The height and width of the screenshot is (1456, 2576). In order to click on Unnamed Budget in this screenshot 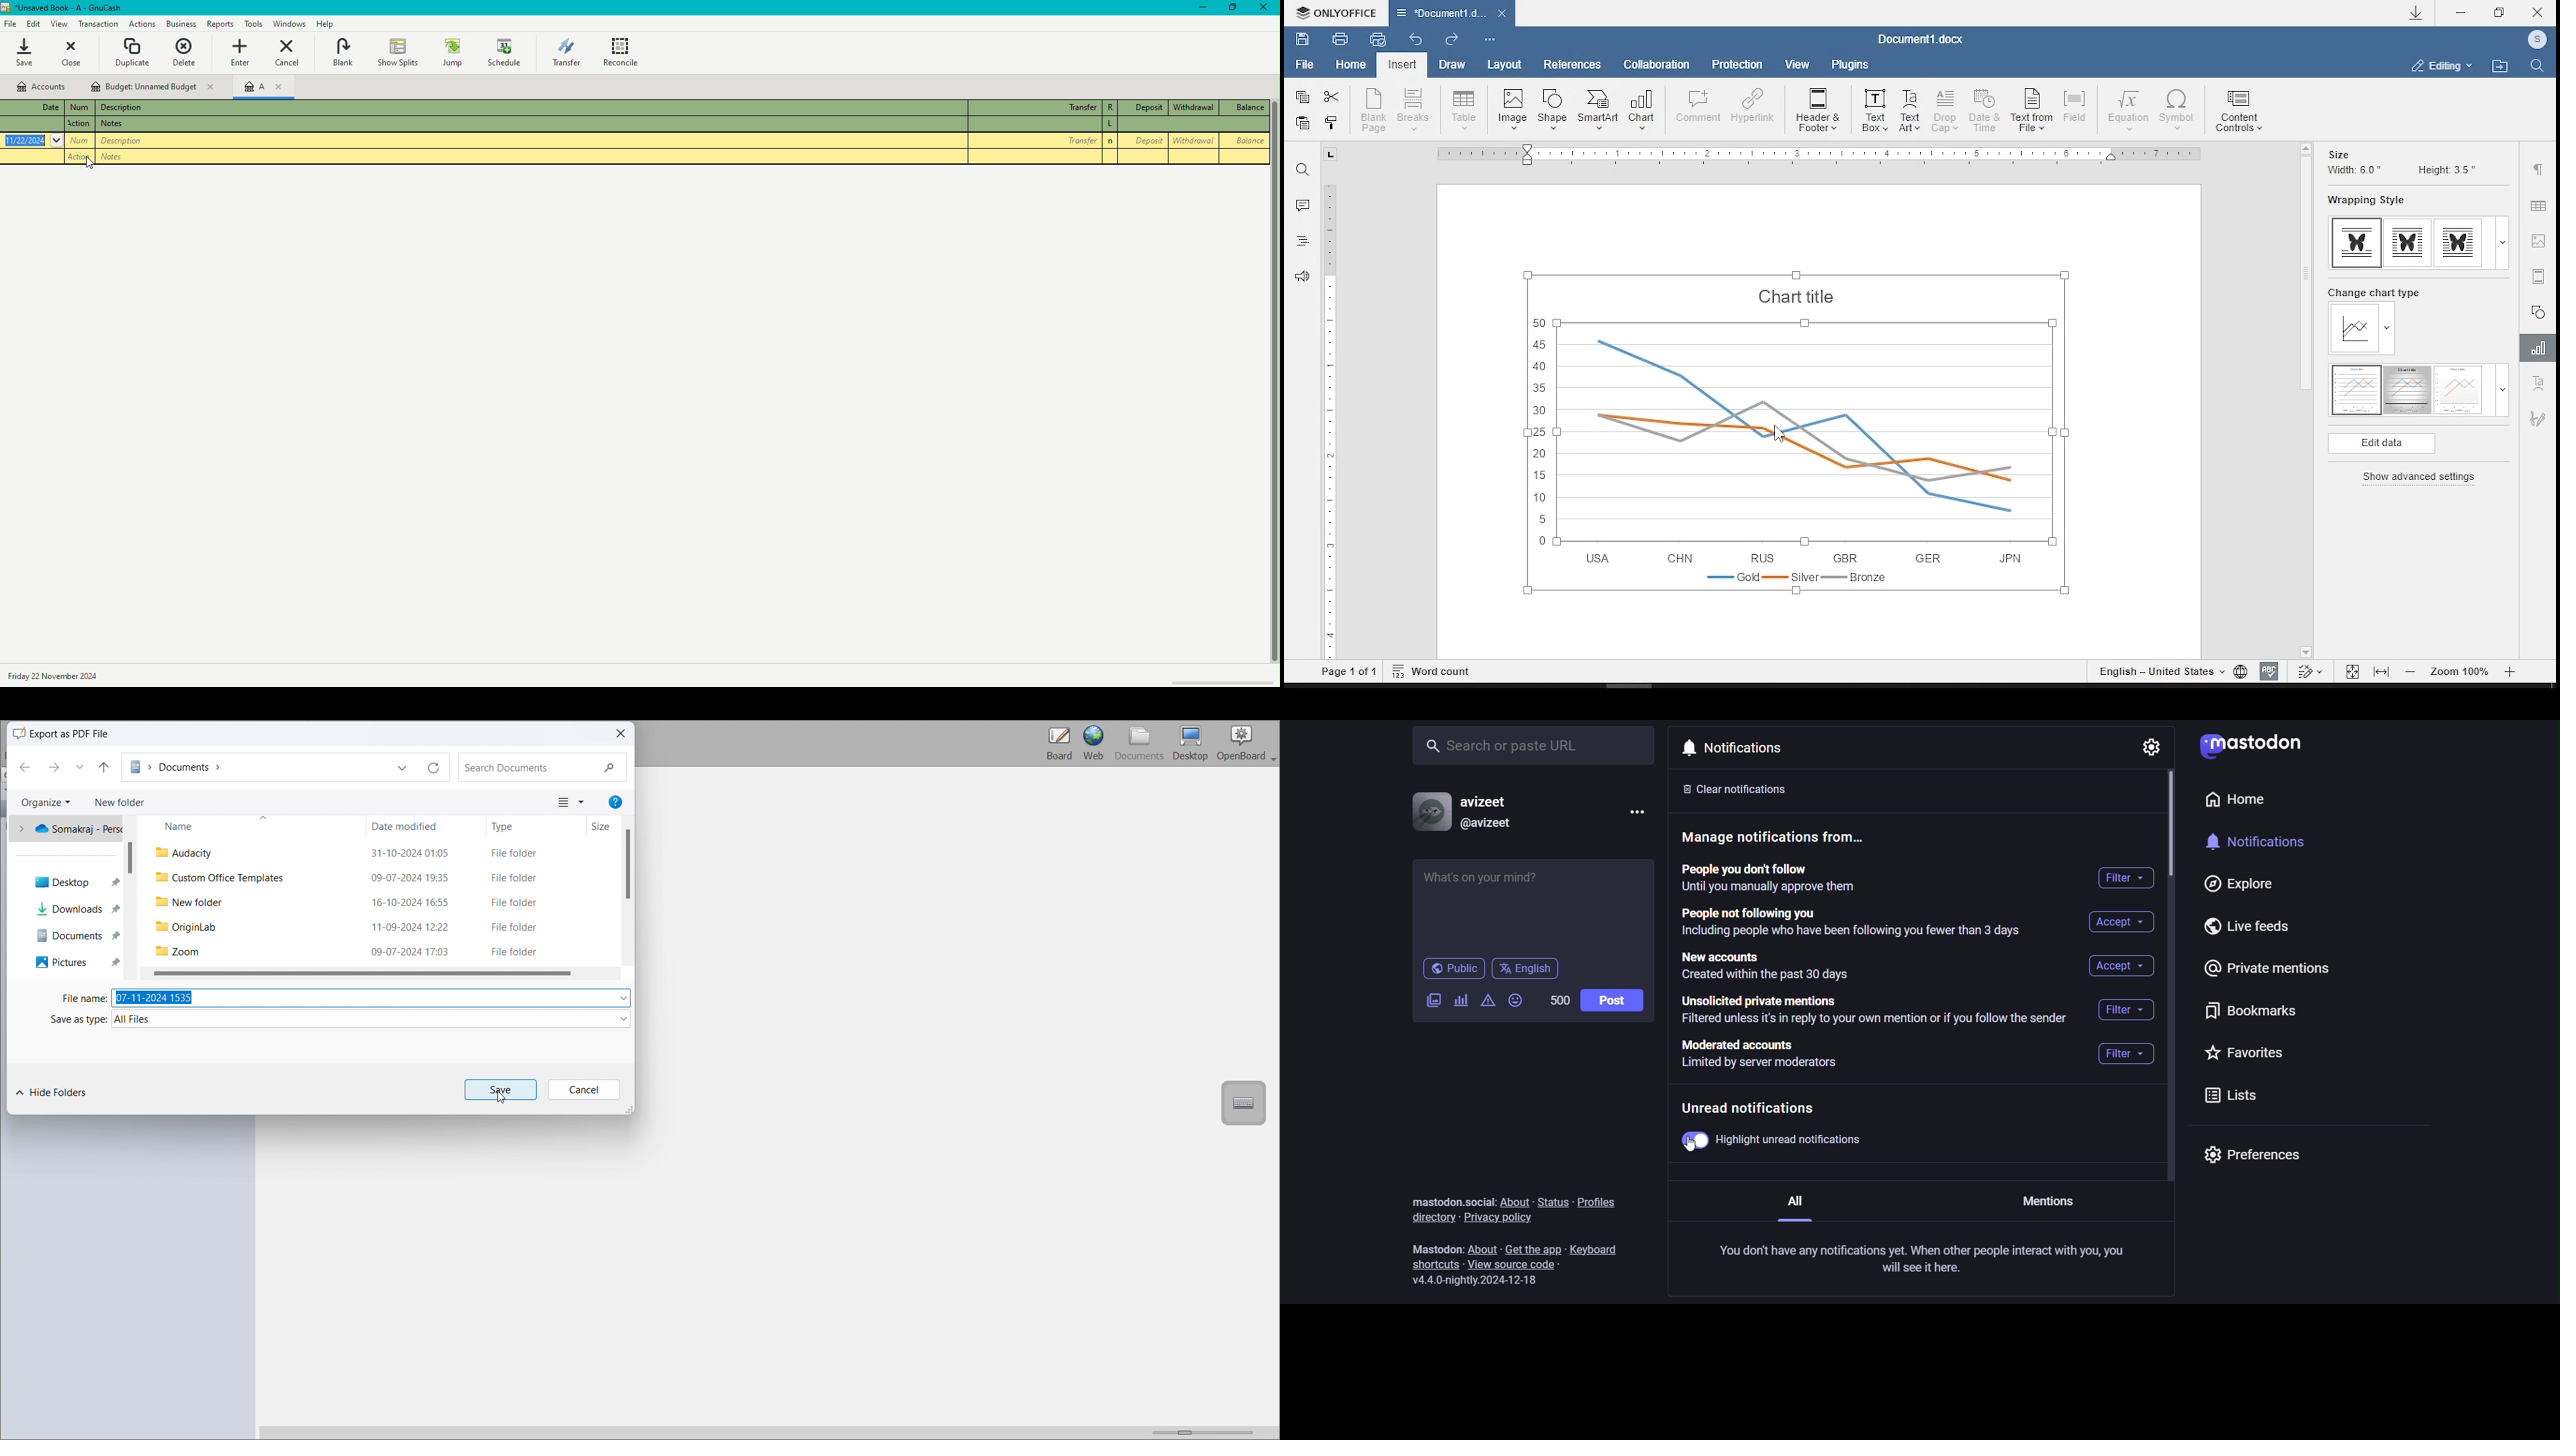, I will do `click(152, 85)`.